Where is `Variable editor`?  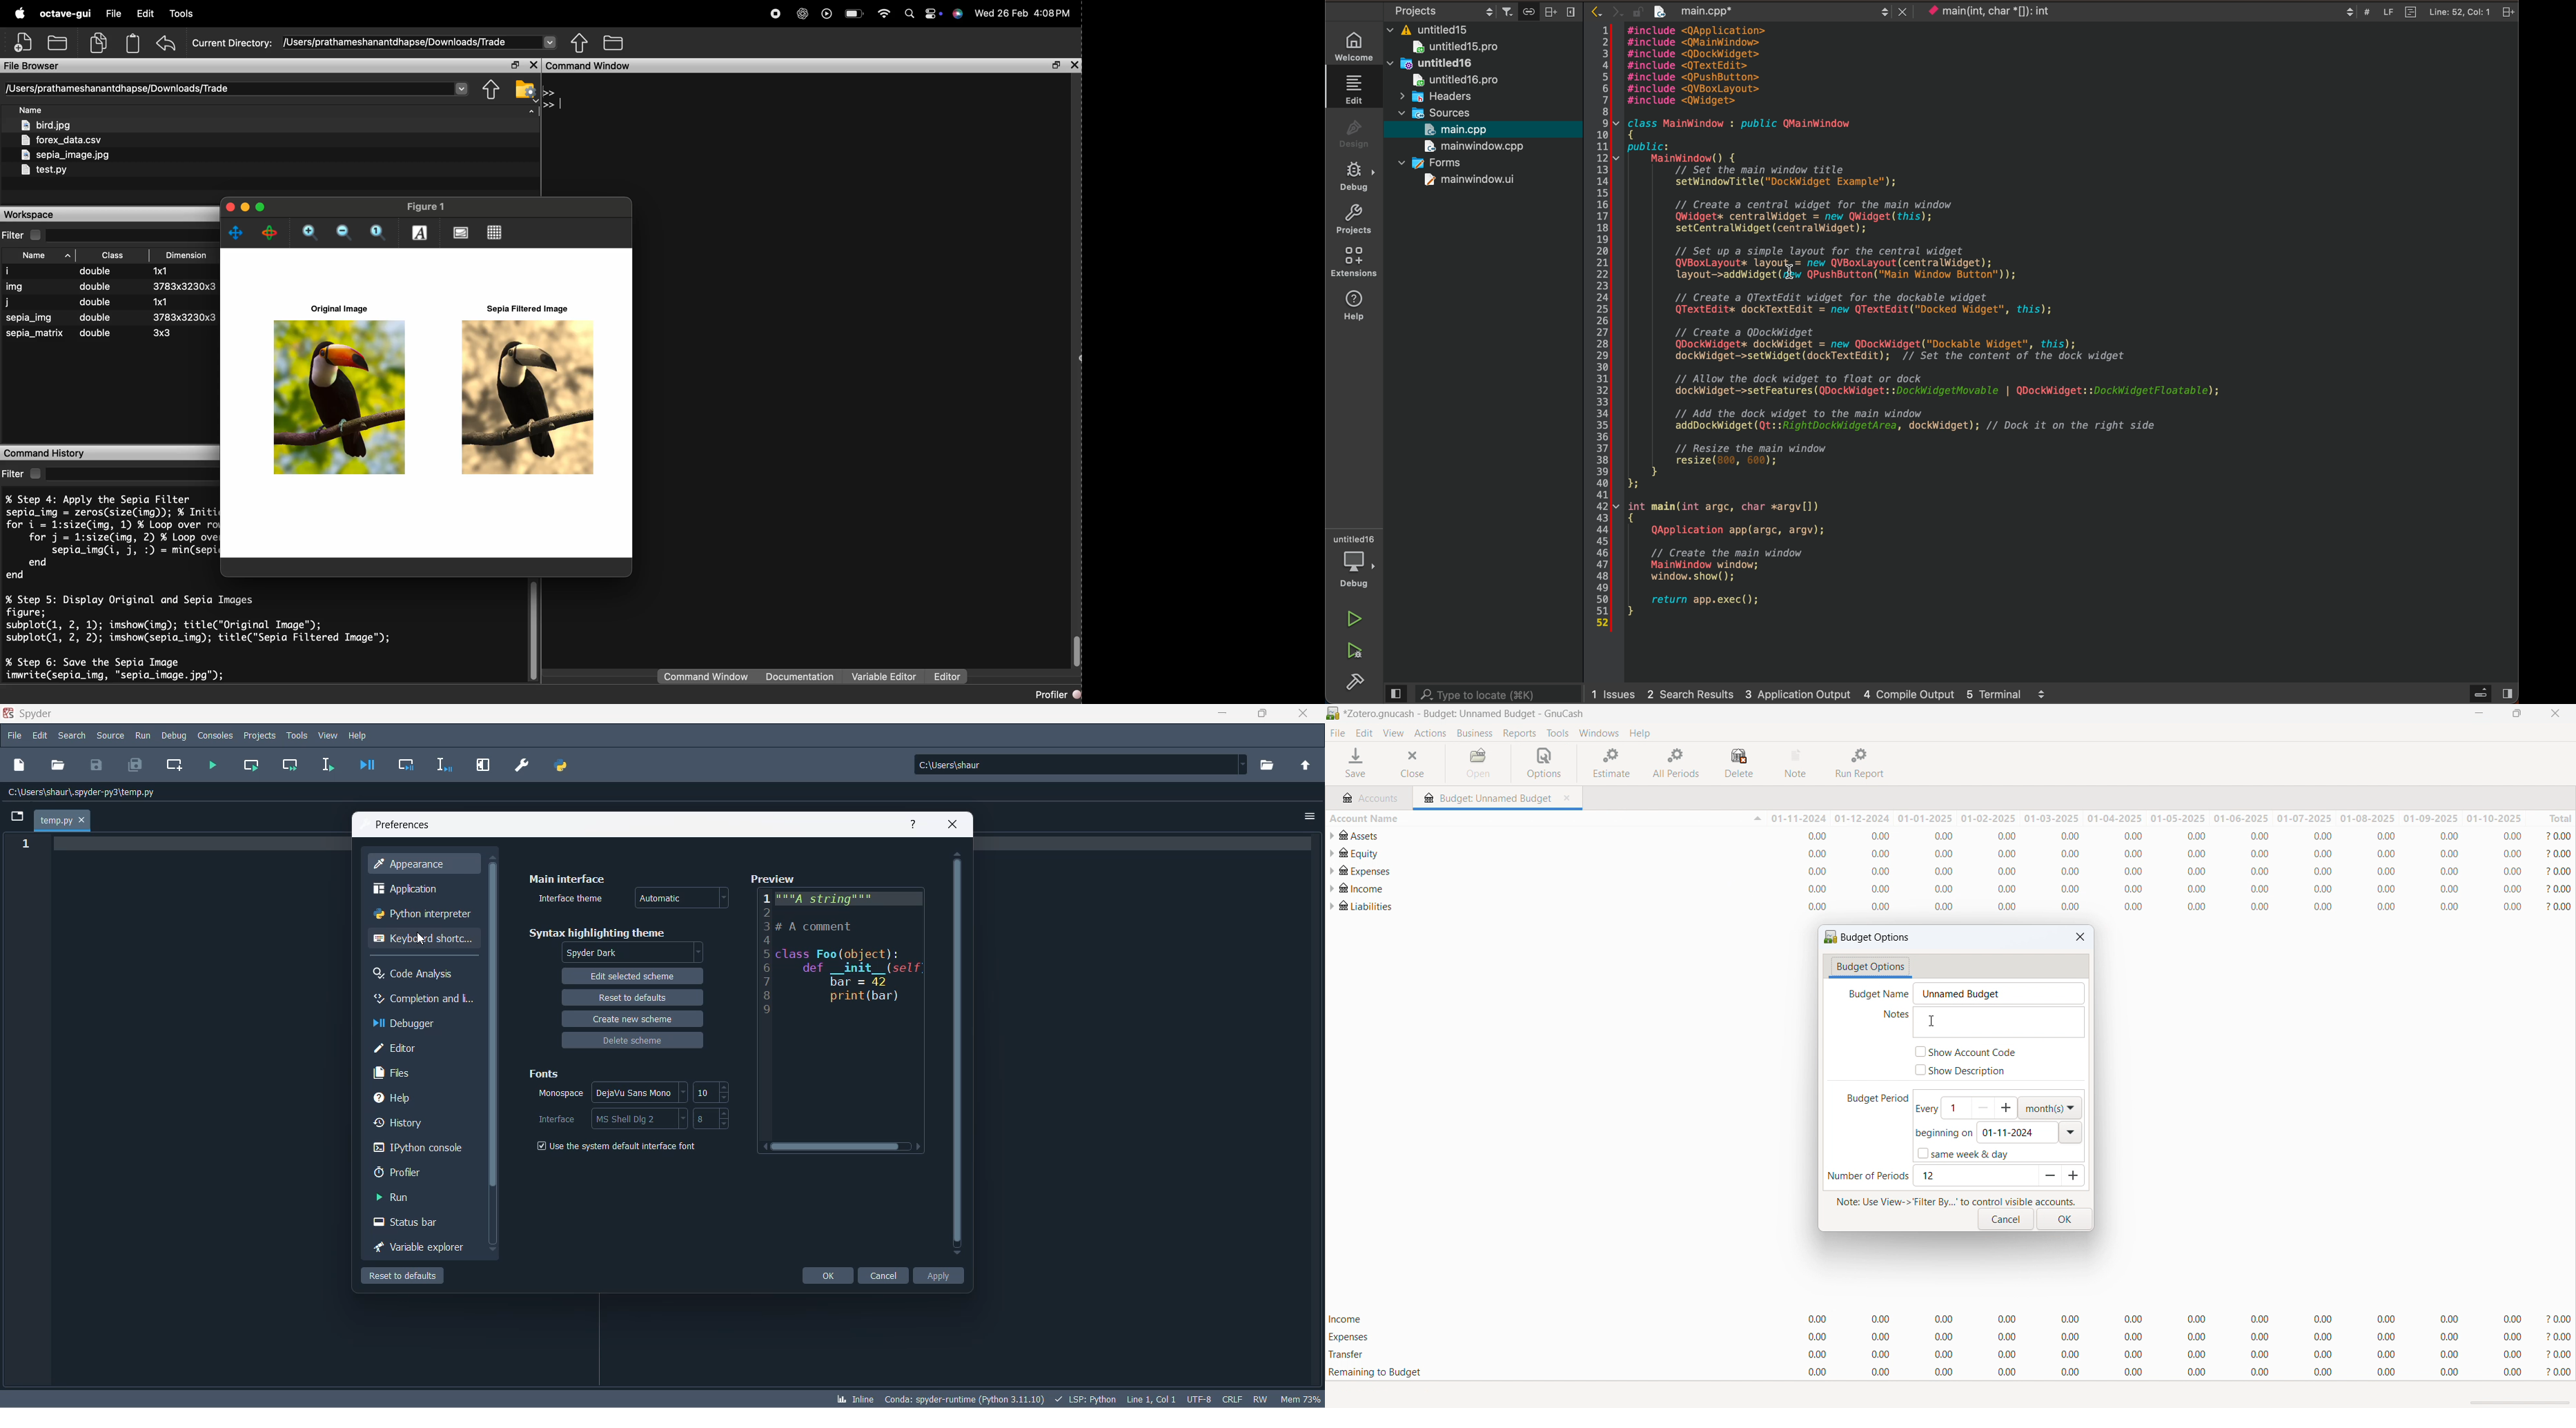 Variable editor is located at coordinates (886, 676).